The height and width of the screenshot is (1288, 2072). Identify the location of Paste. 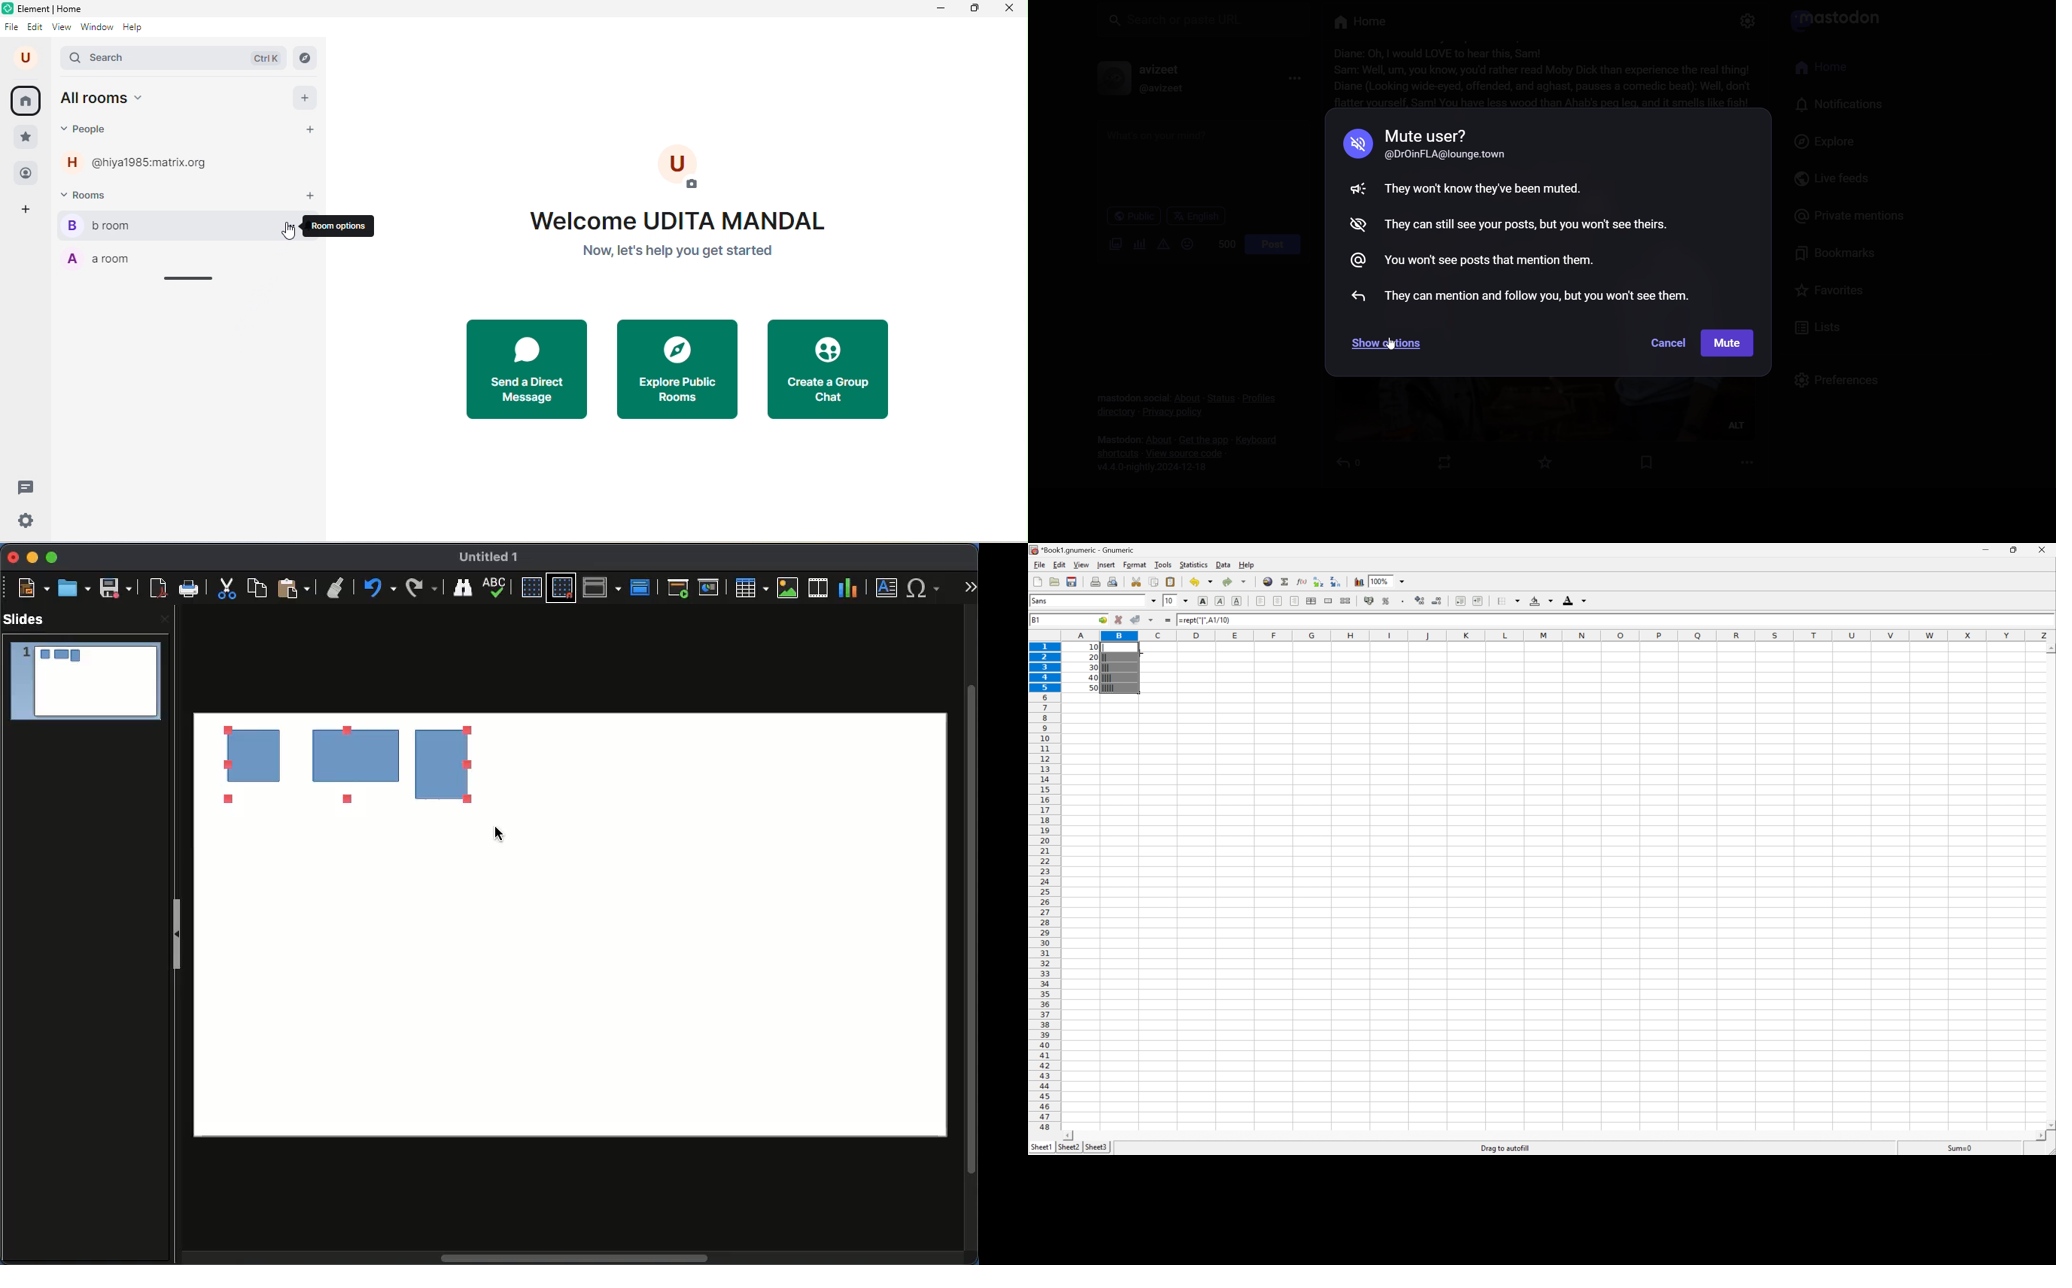
(291, 589).